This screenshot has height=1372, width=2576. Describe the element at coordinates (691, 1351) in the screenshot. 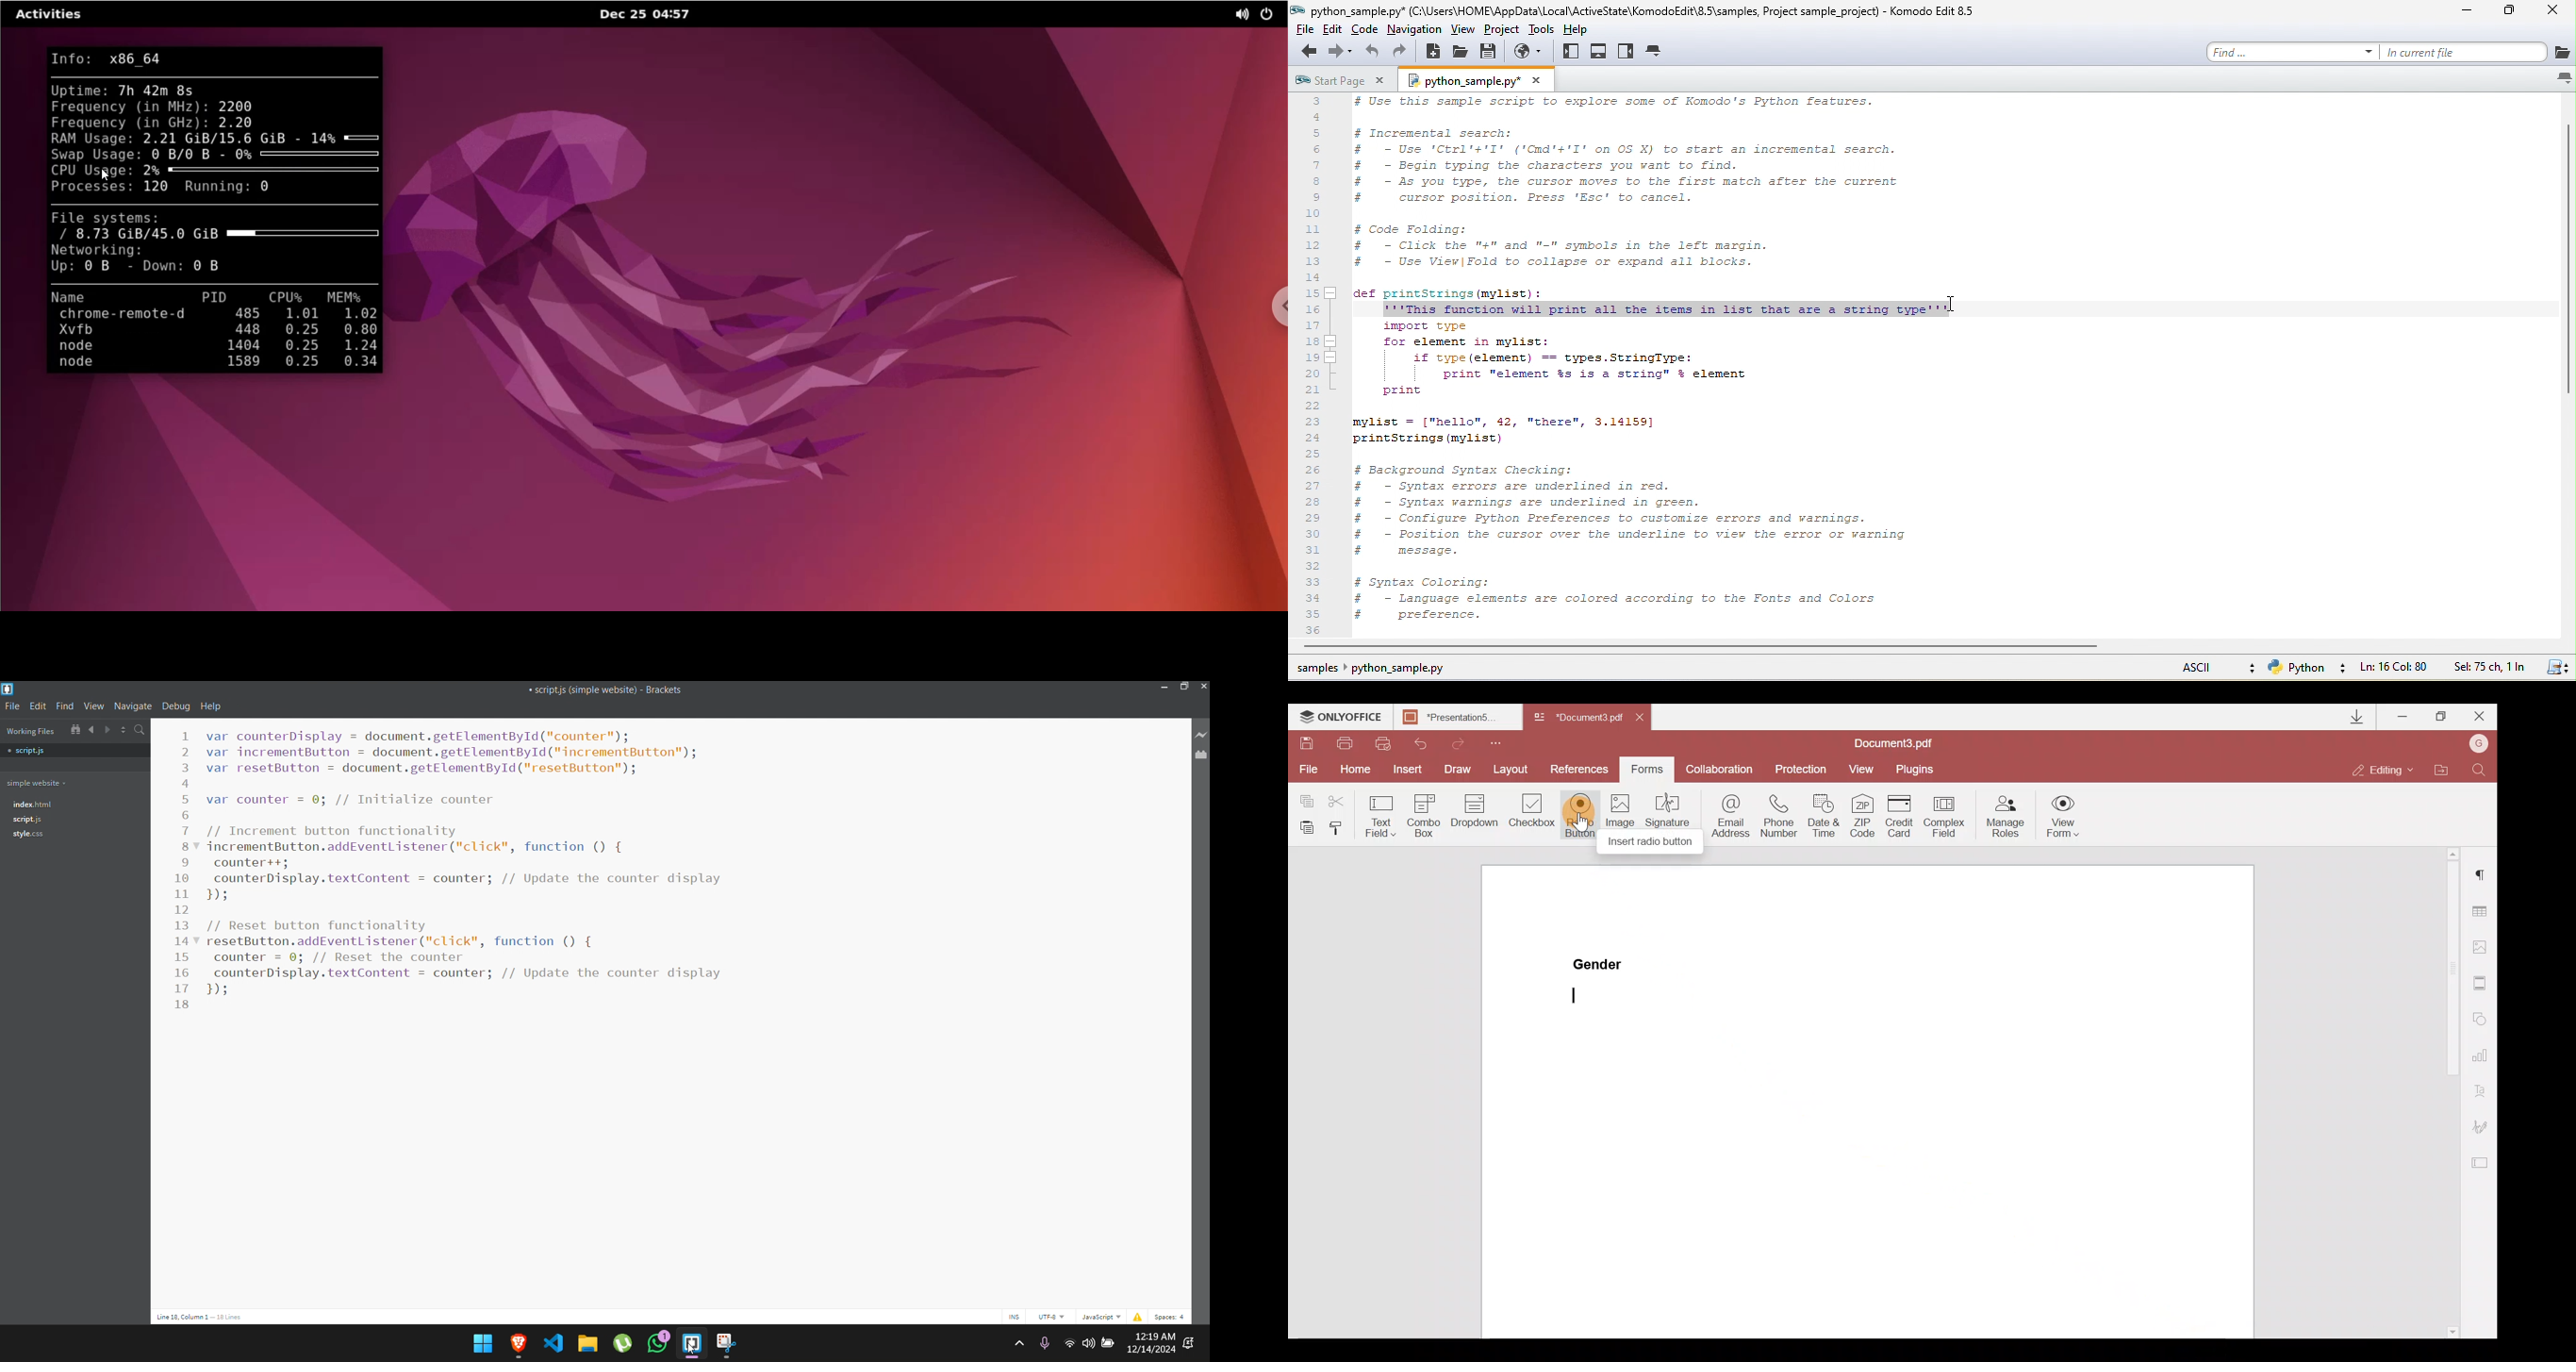

I see `cursor` at that location.